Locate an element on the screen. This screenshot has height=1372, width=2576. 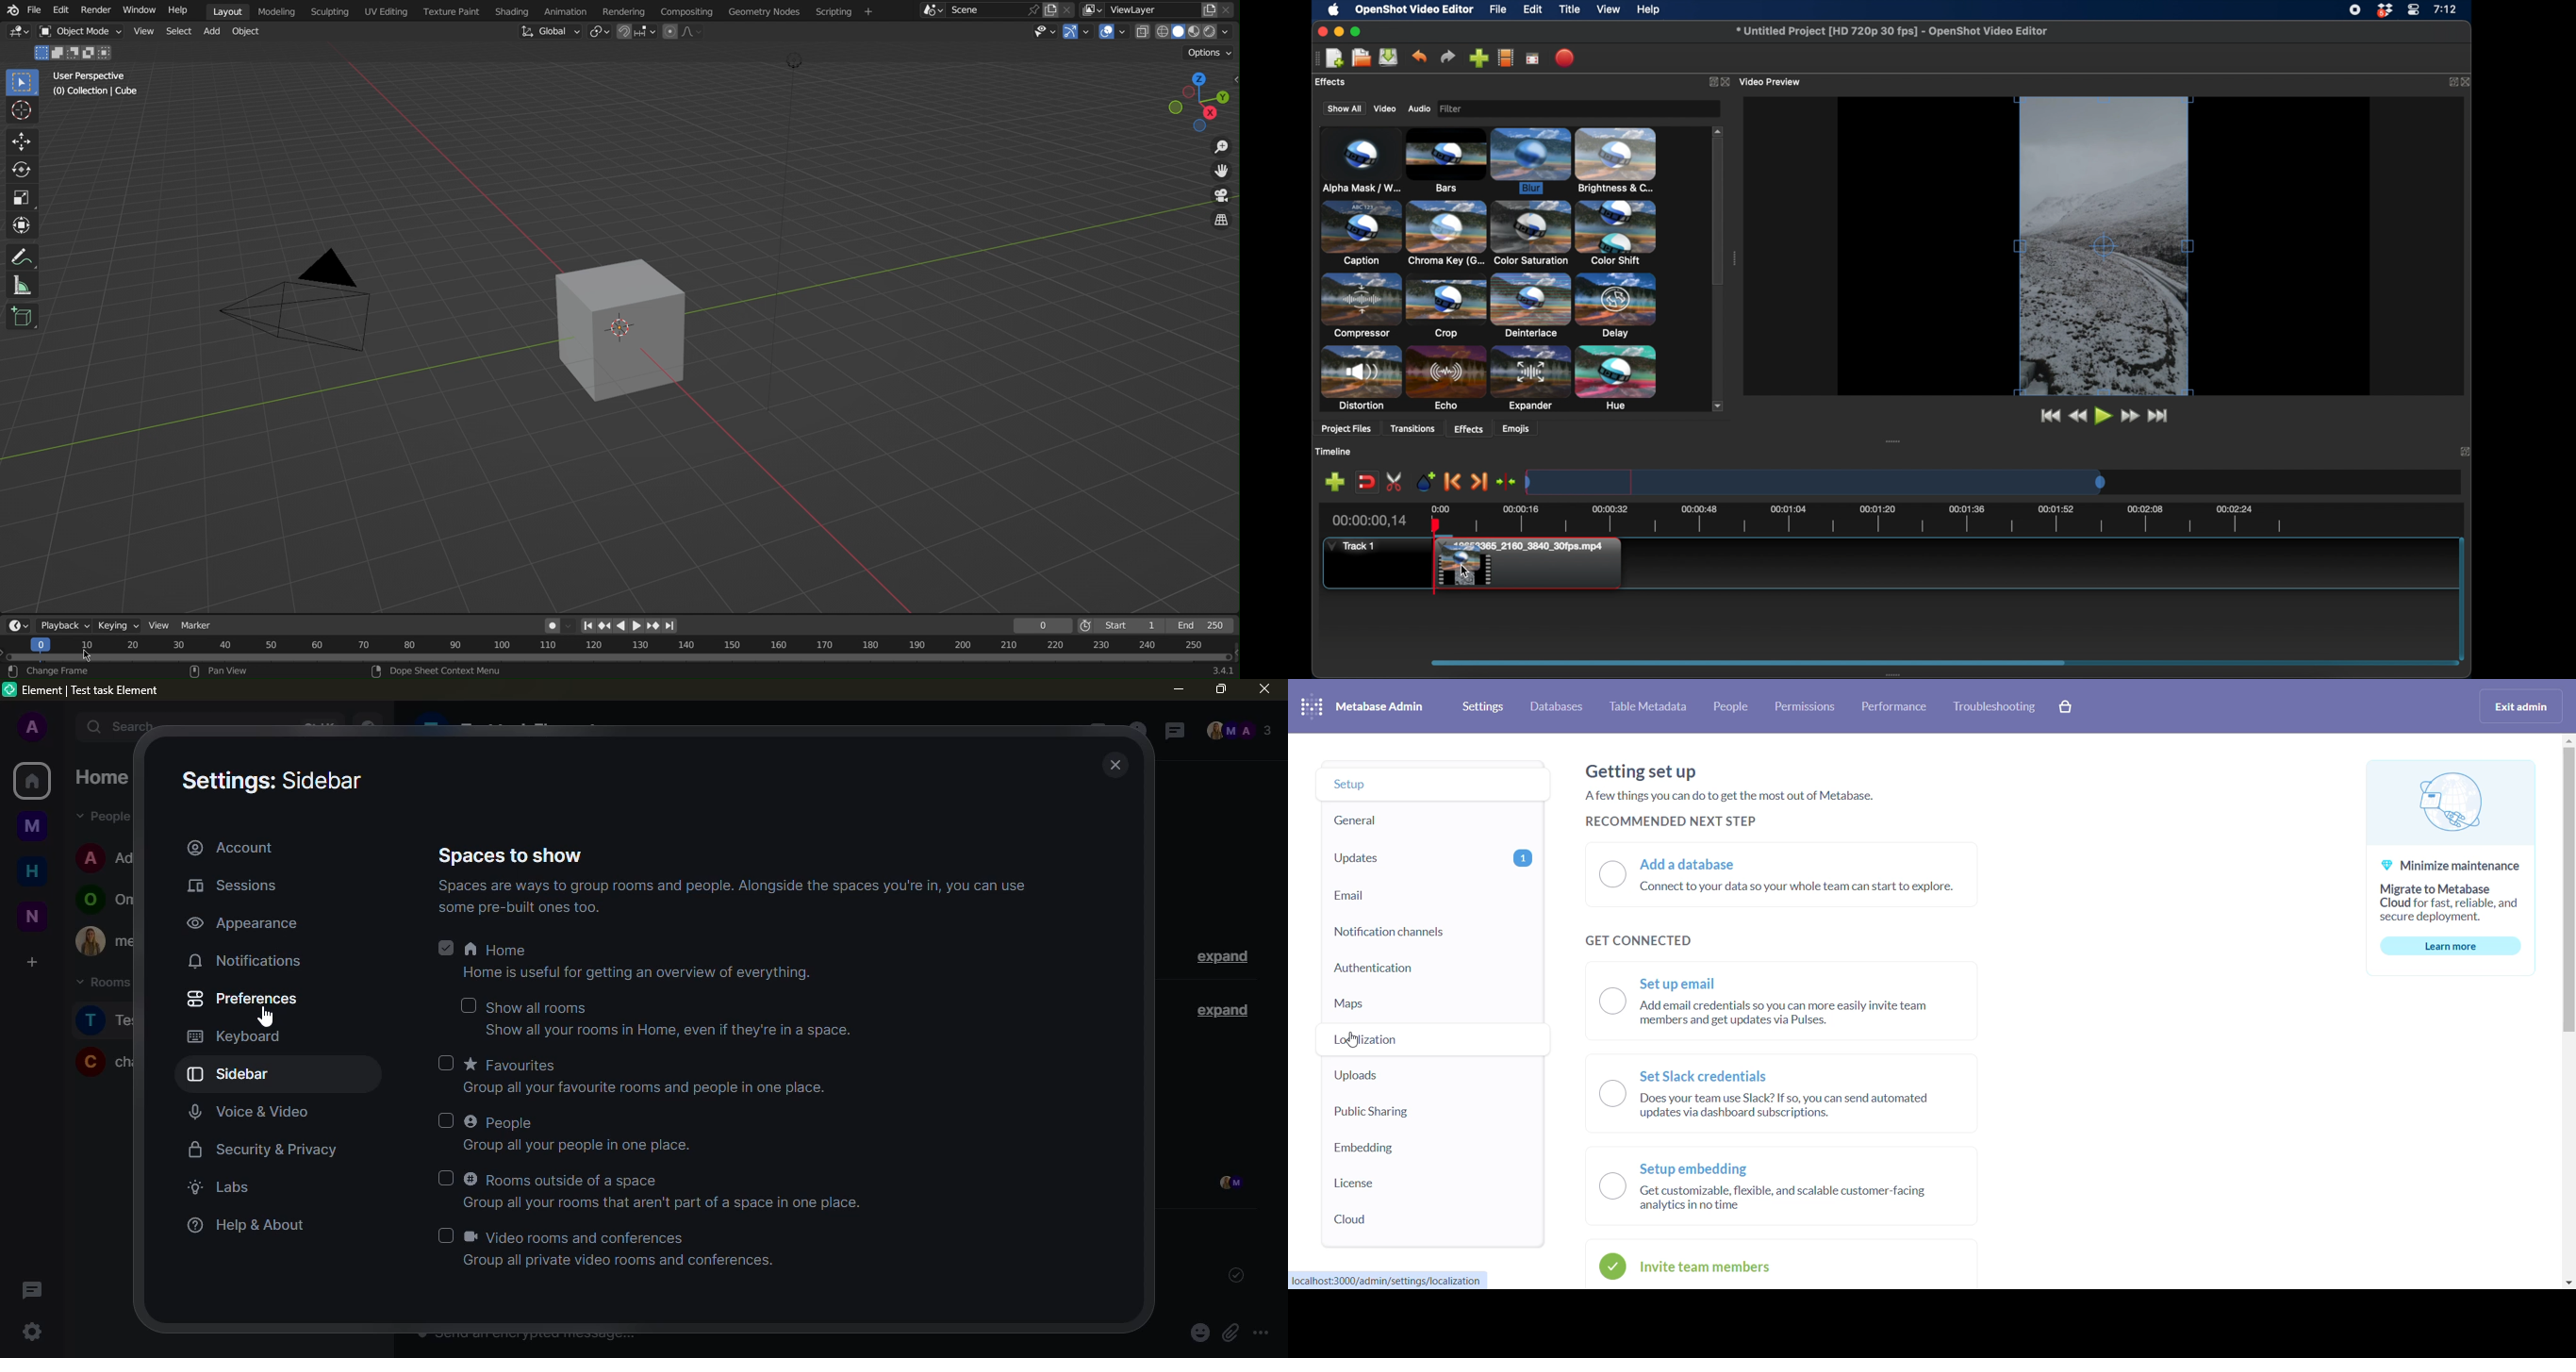
new project is located at coordinates (1335, 58).